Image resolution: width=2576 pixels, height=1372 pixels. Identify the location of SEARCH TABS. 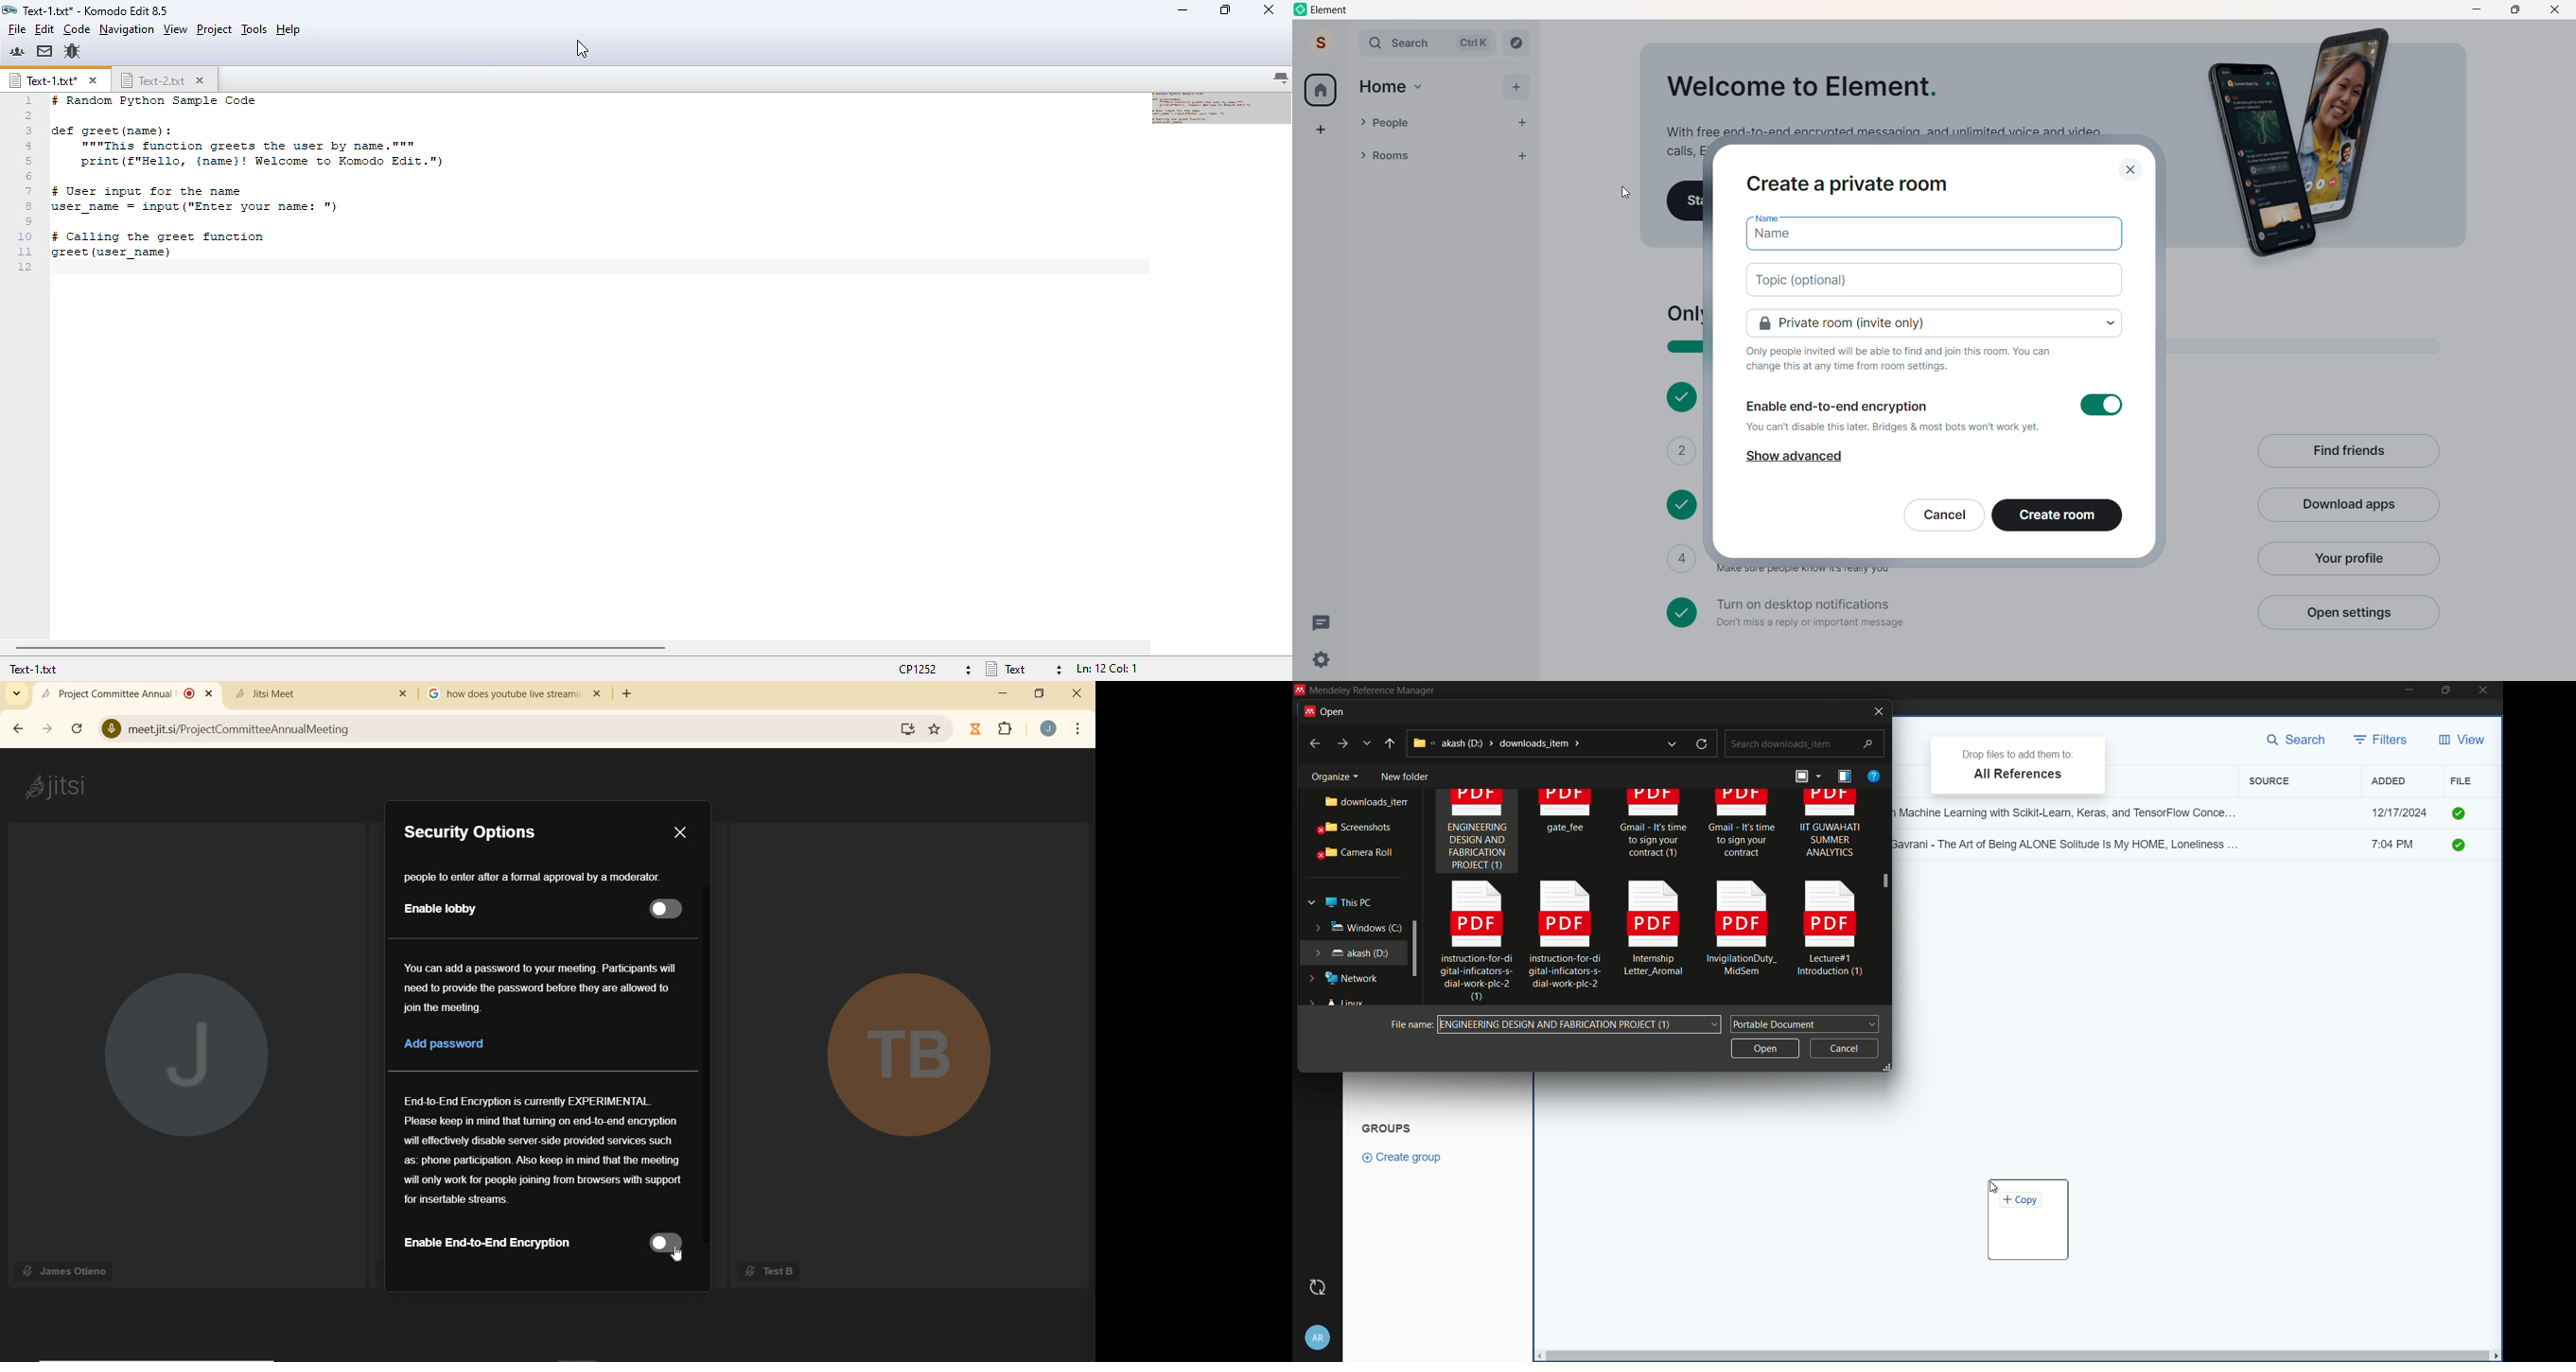
(17, 693).